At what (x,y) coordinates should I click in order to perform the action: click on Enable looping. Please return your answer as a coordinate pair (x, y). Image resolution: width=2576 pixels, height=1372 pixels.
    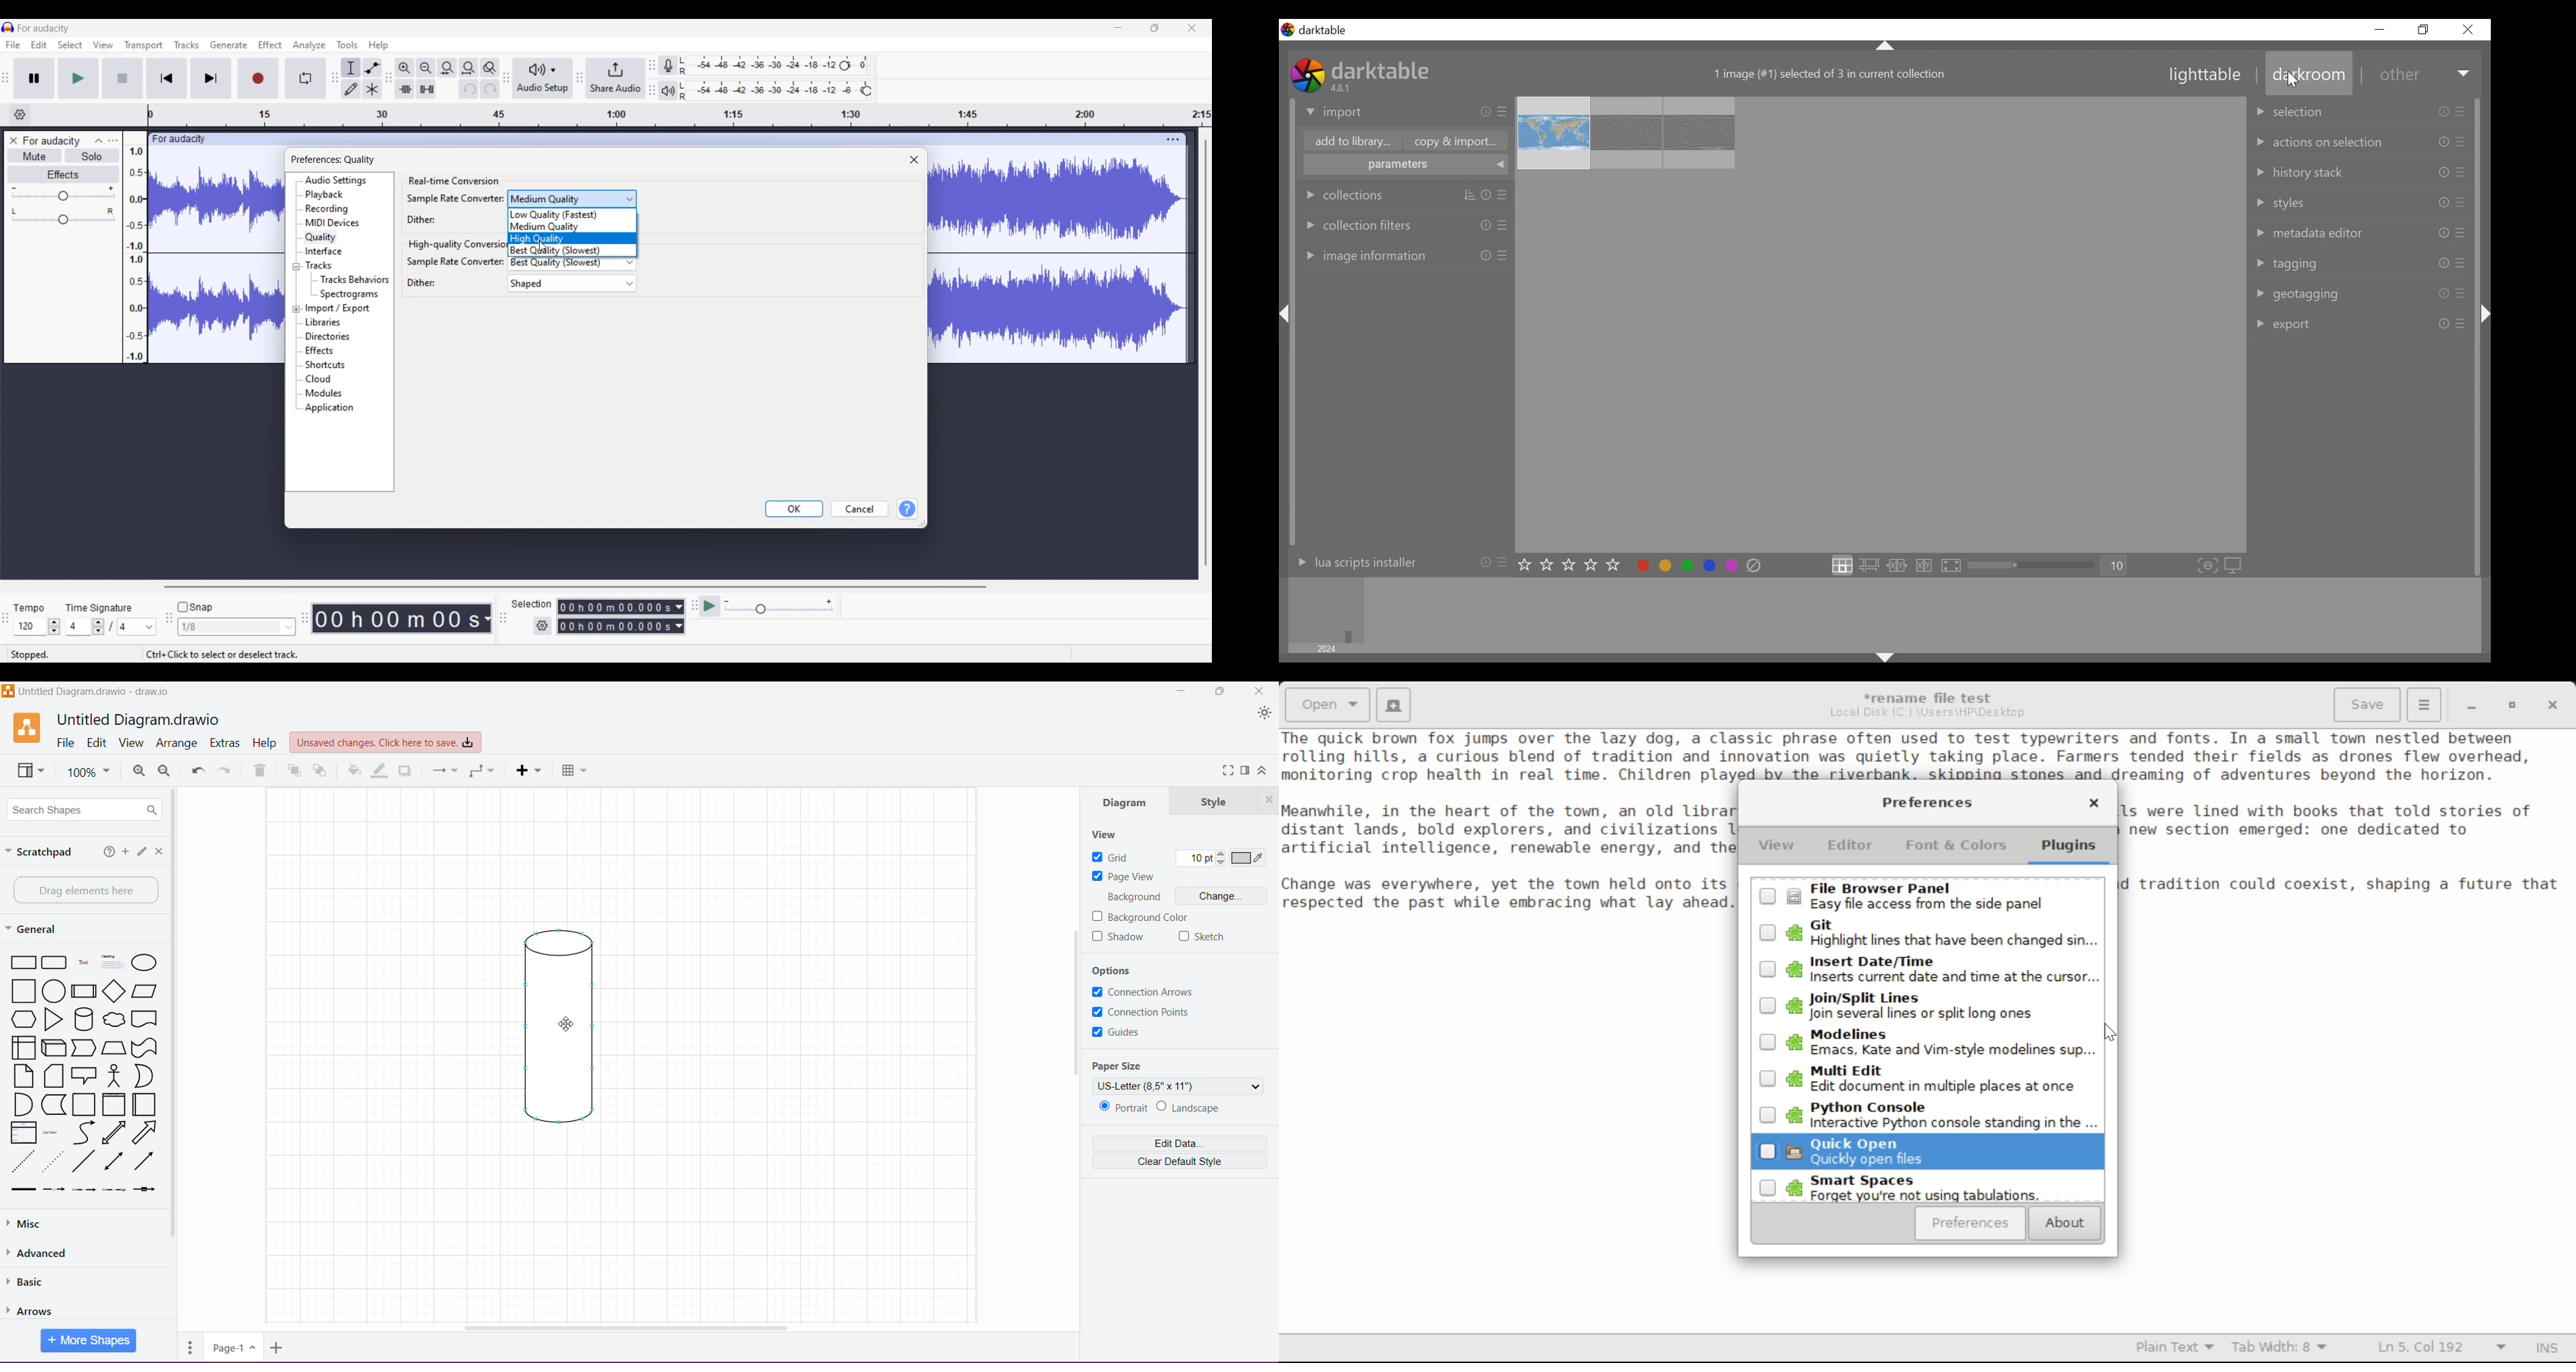
    Looking at the image, I should click on (305, 78).